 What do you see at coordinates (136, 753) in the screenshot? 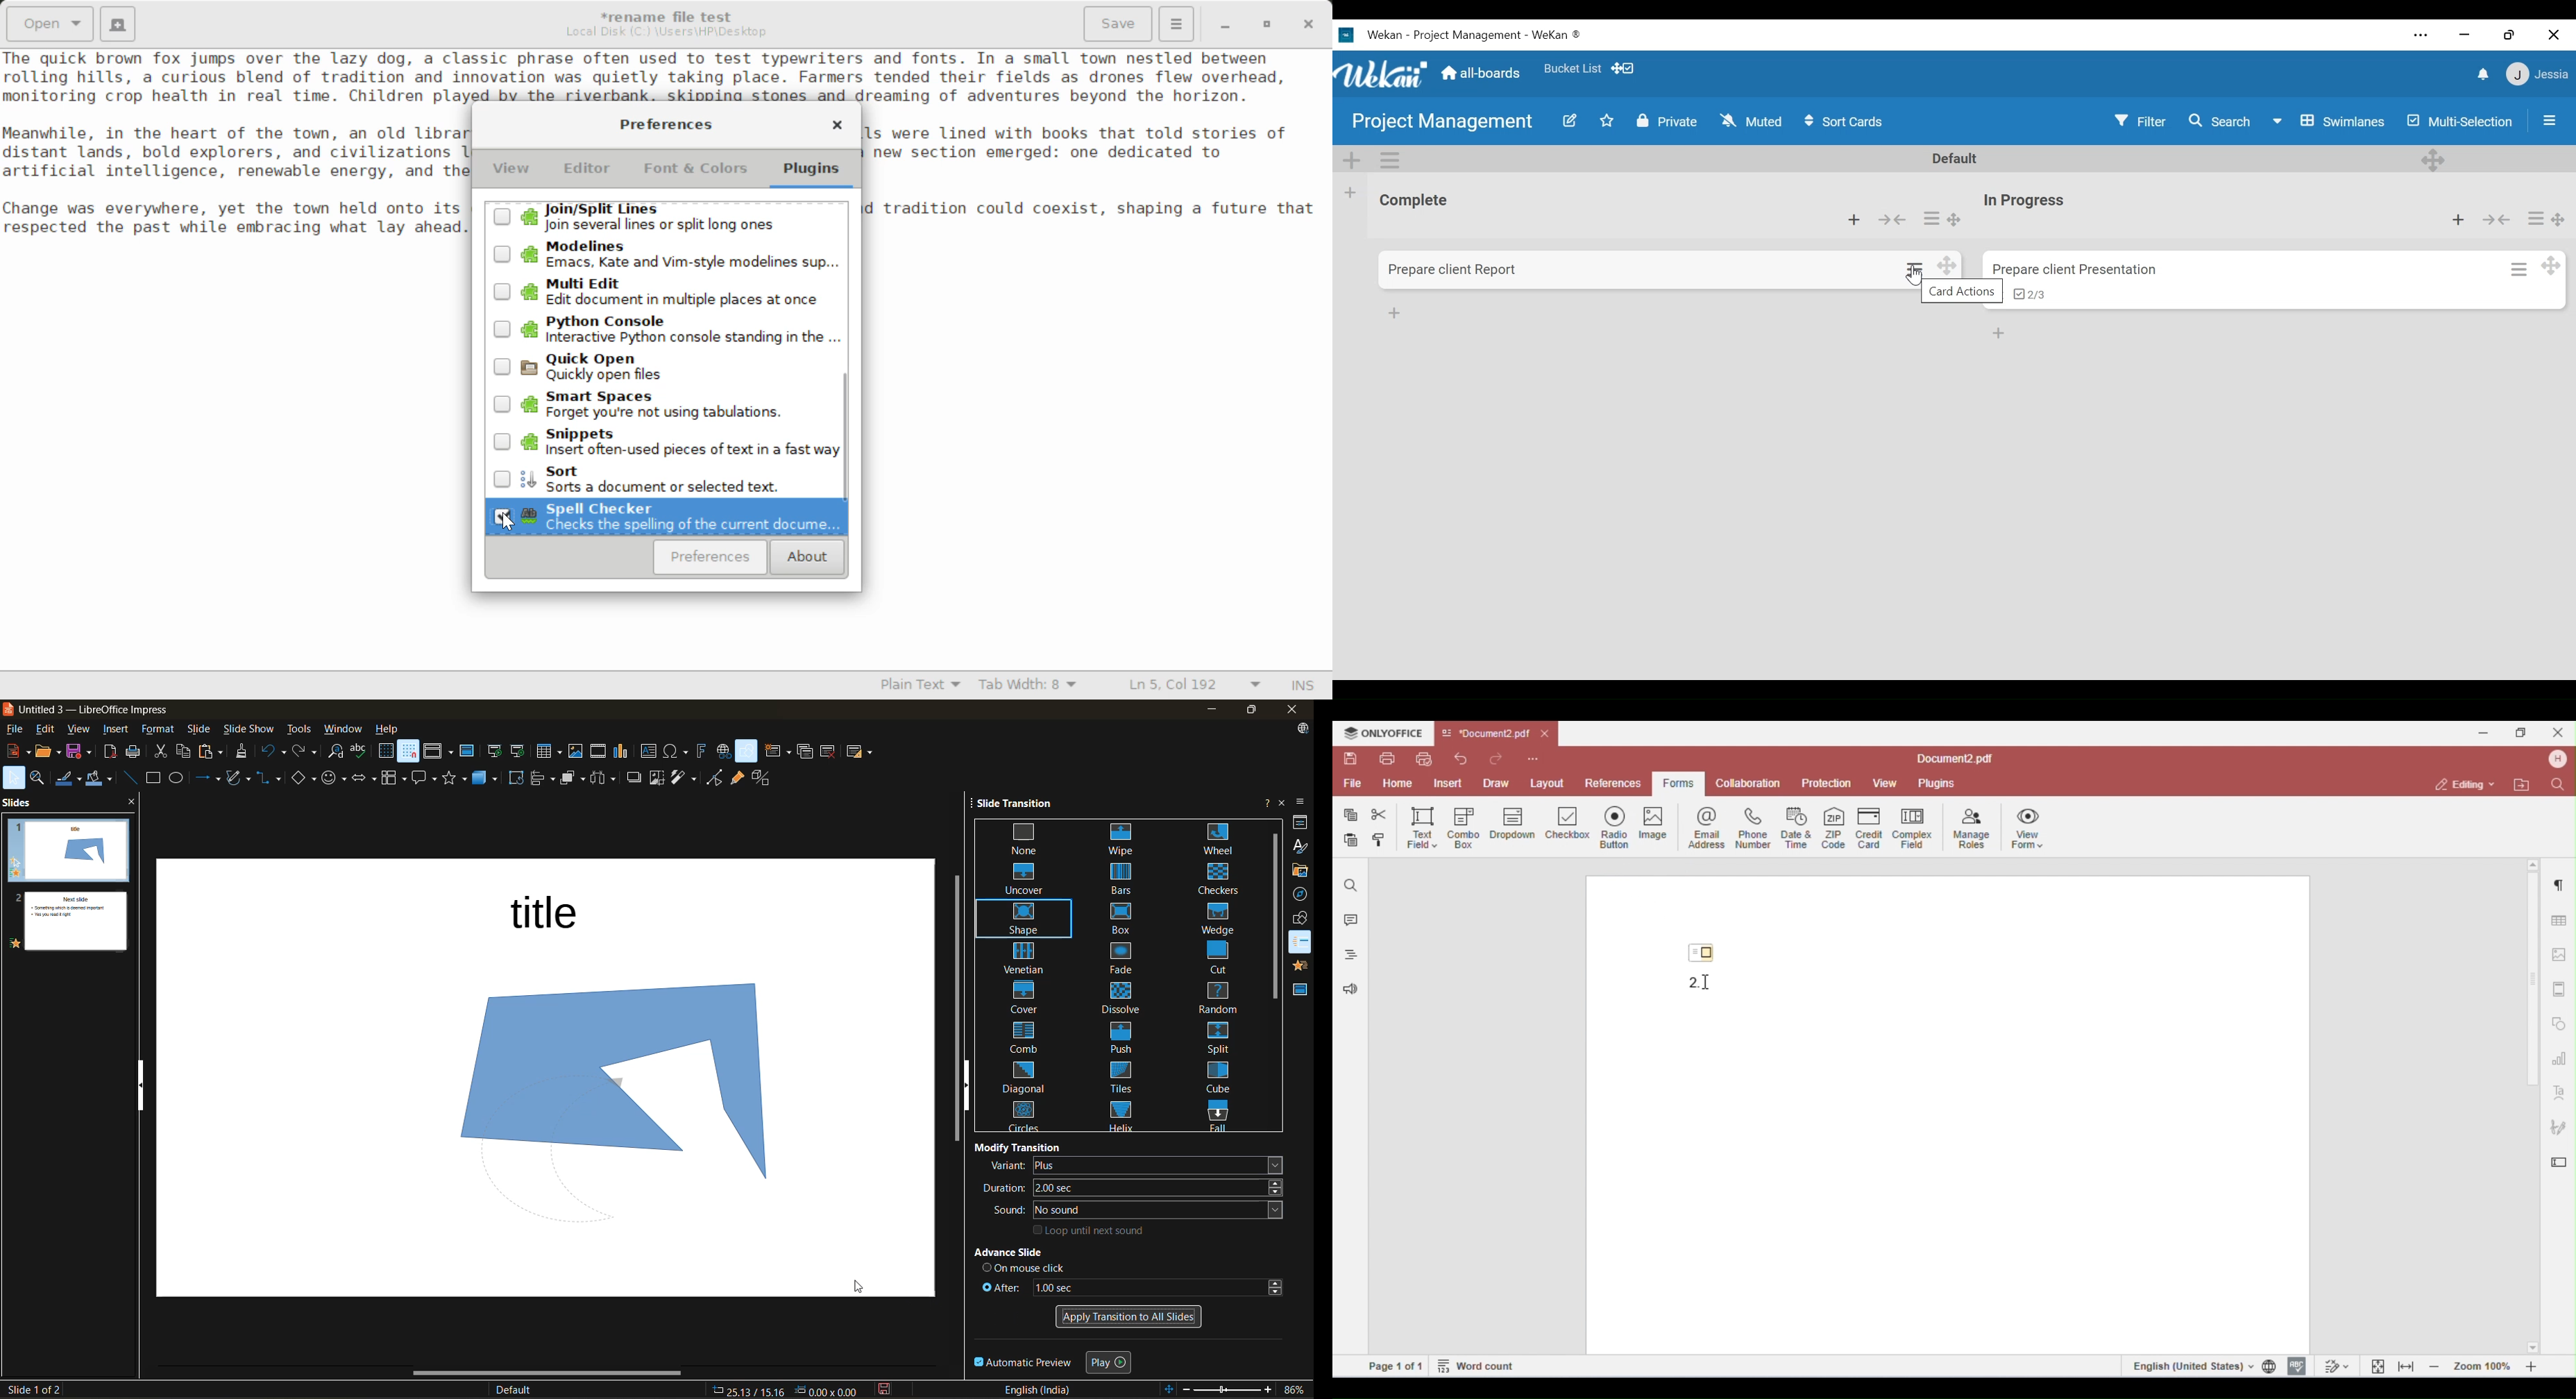
I see `print` at bounding box center [136, 753].